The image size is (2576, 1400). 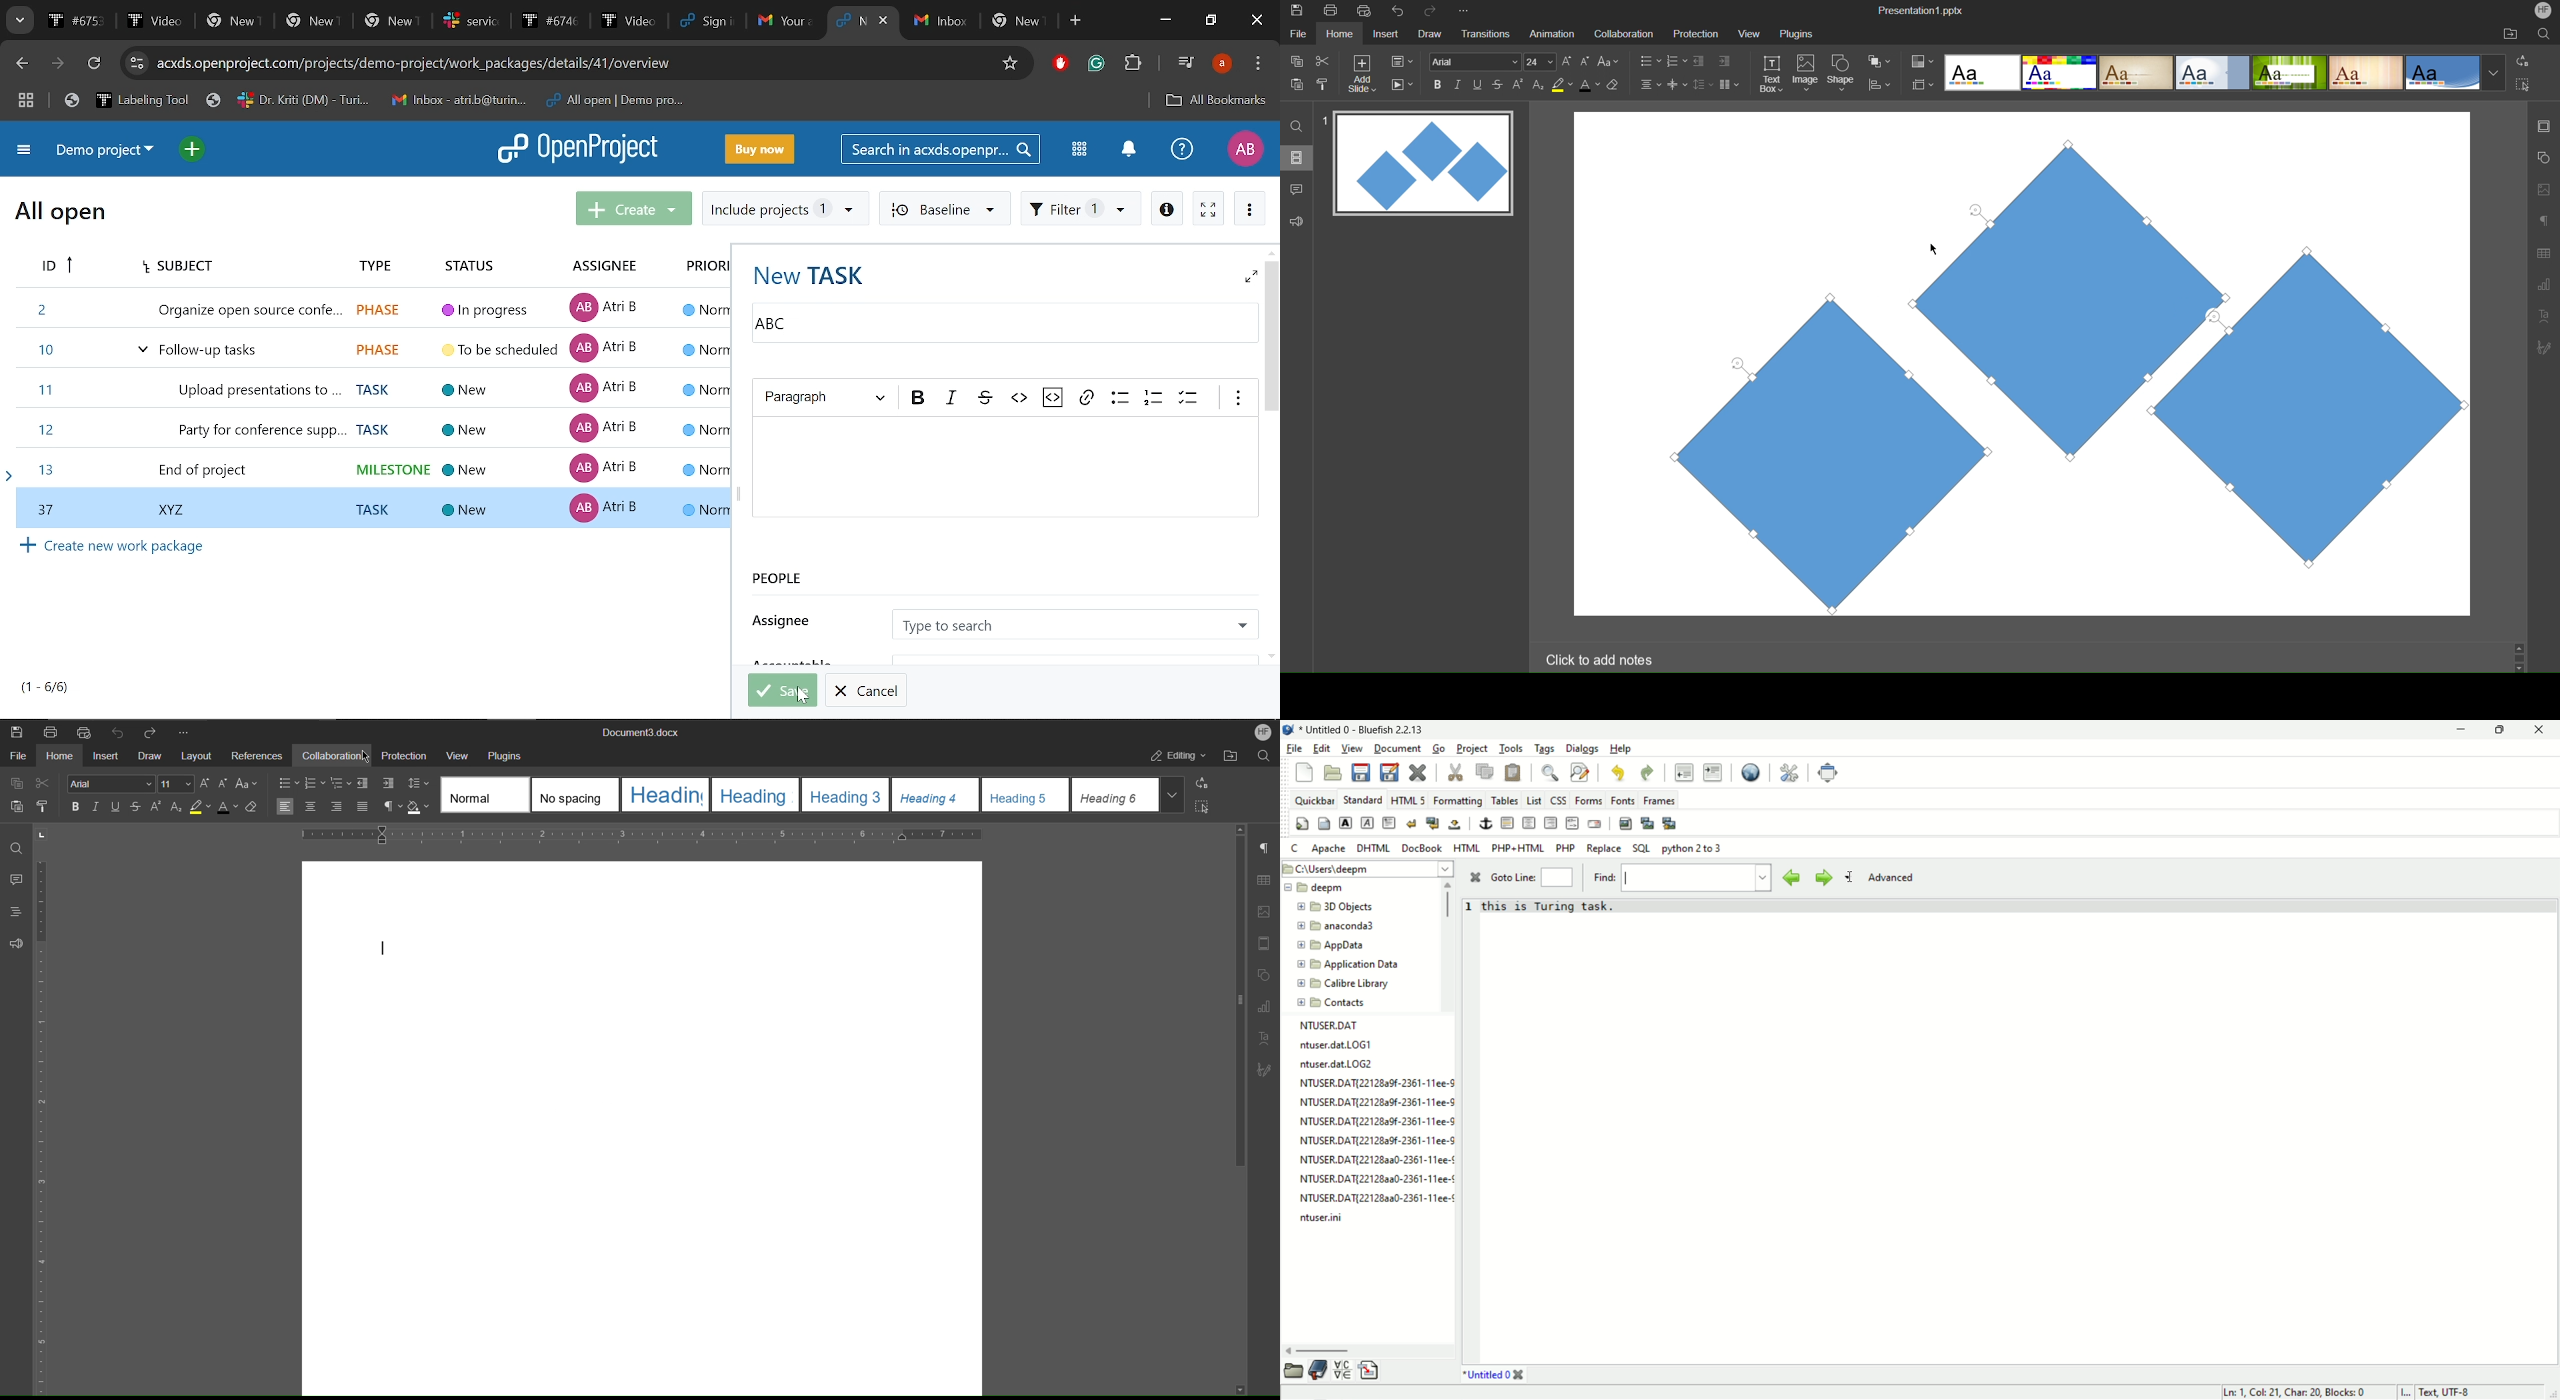 What do you see at coordinates (1325, 84) in the screenshot?
I see `Format painter` at bounding box center [1325, 84].